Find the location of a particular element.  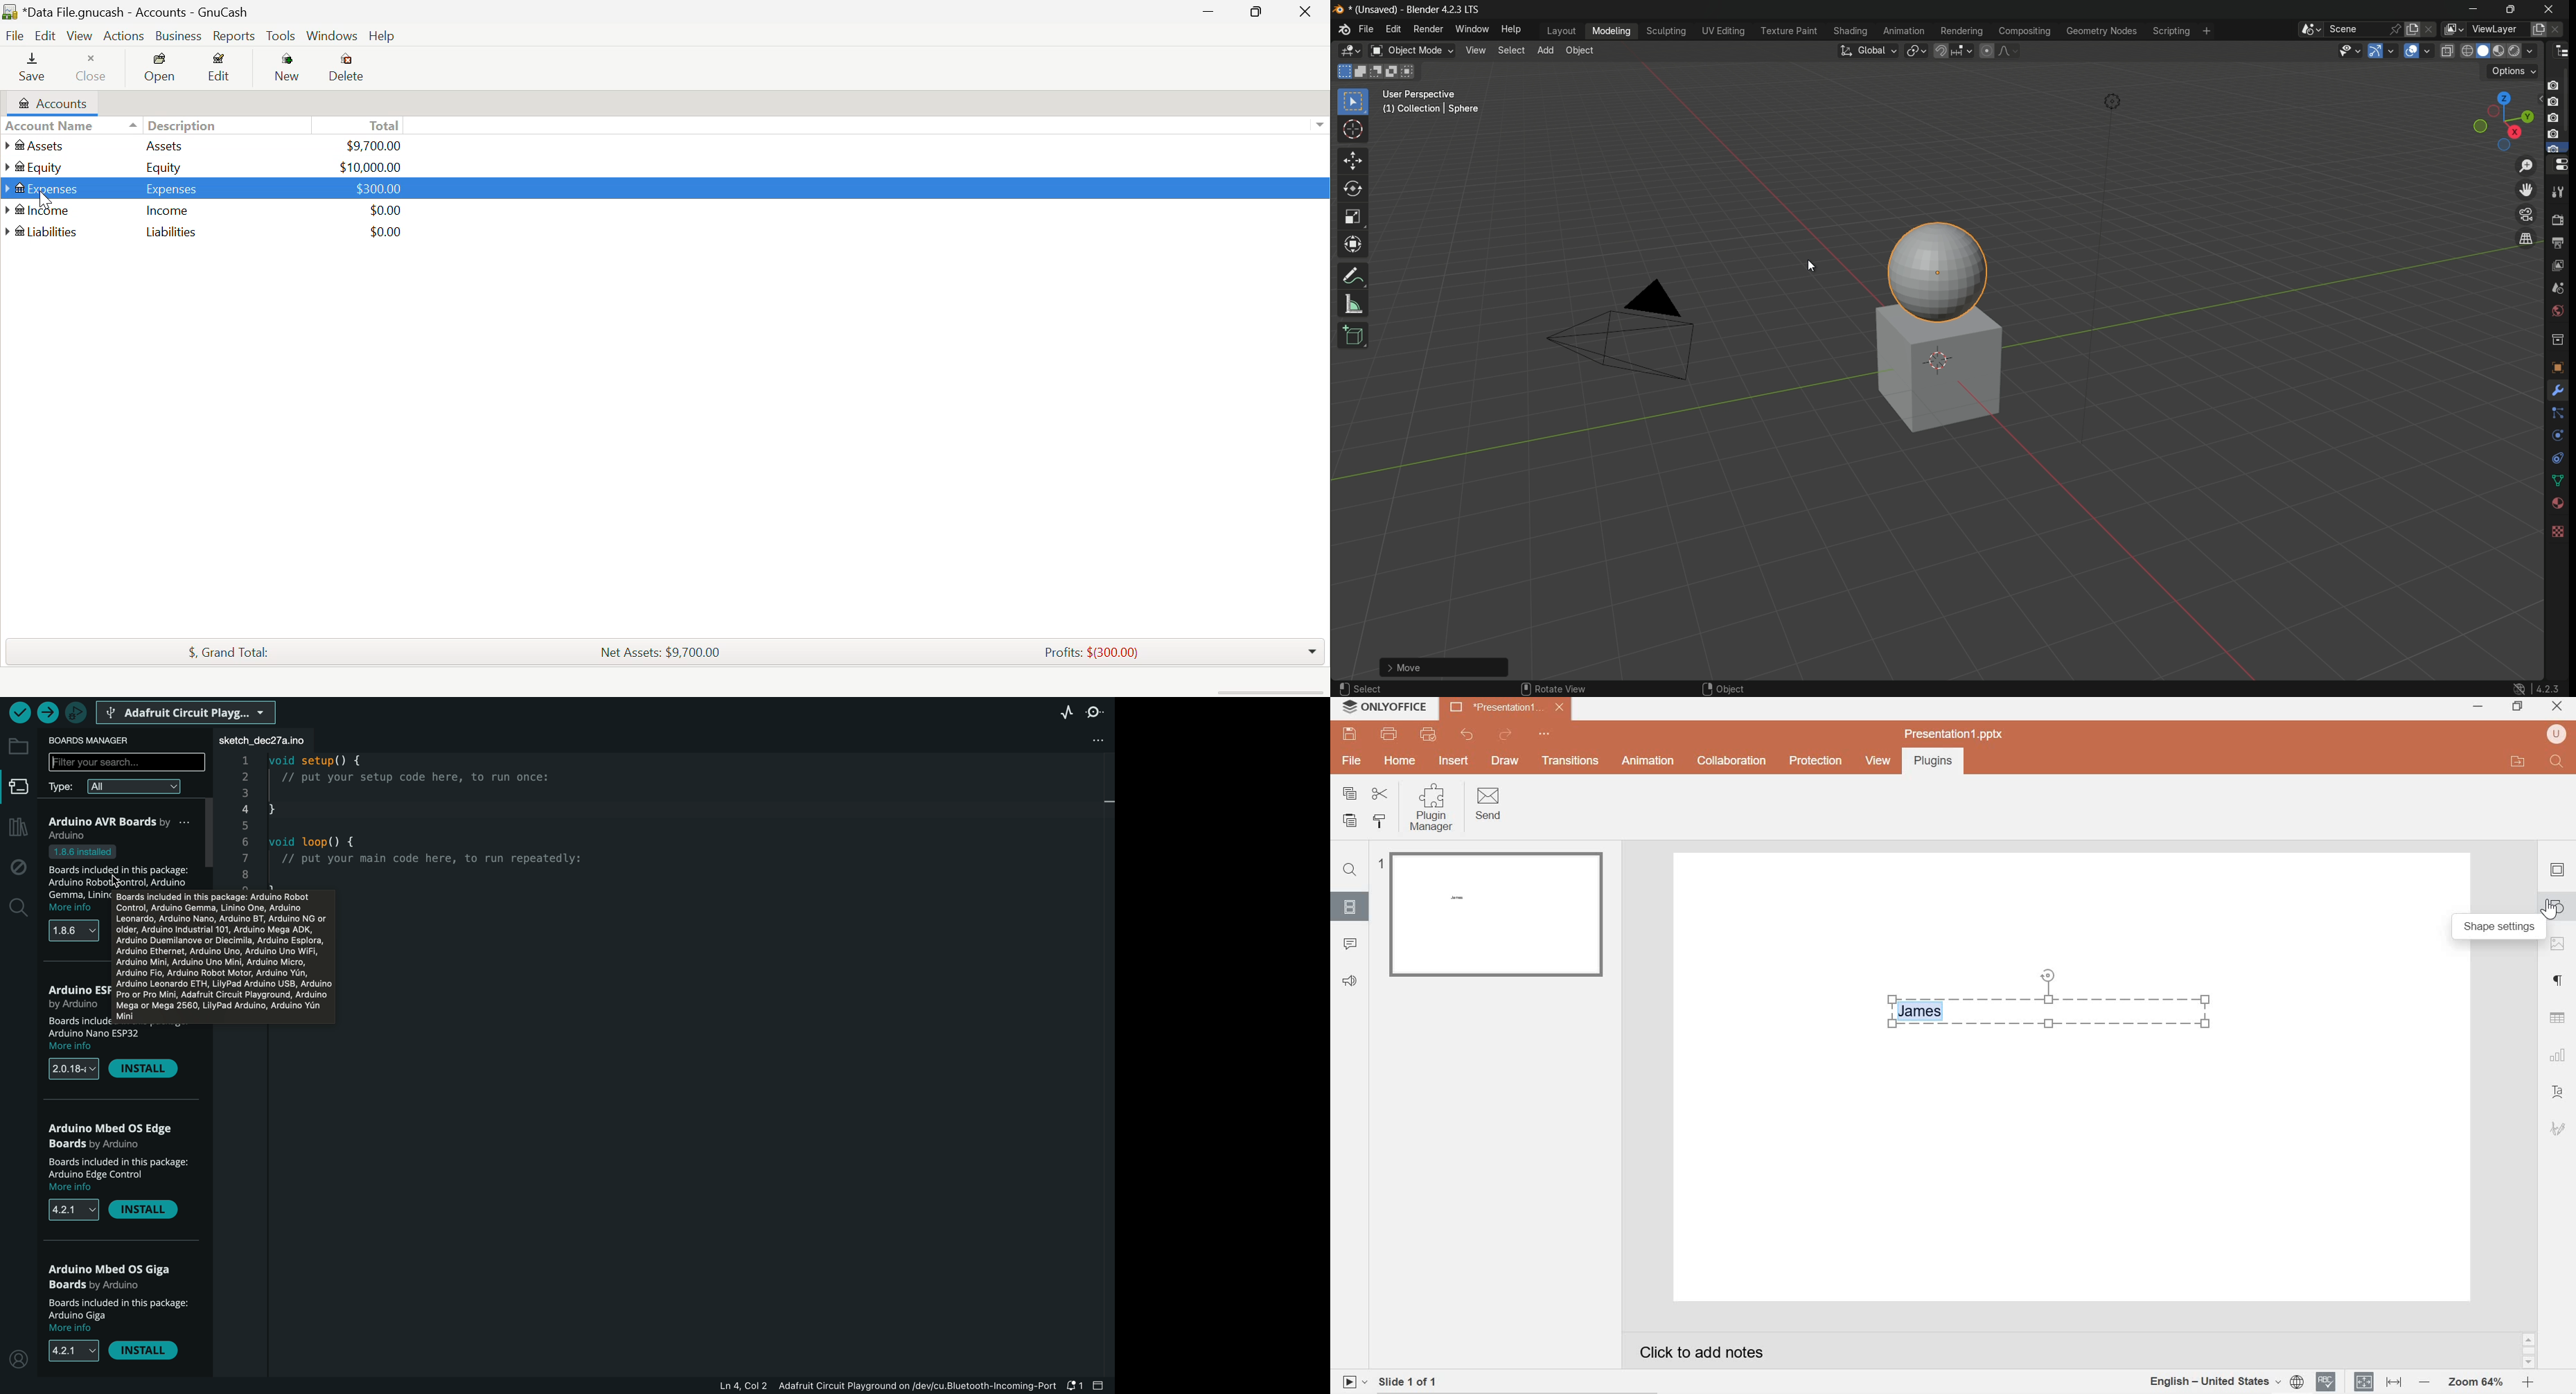

more info is located at coordinates (72, 907).